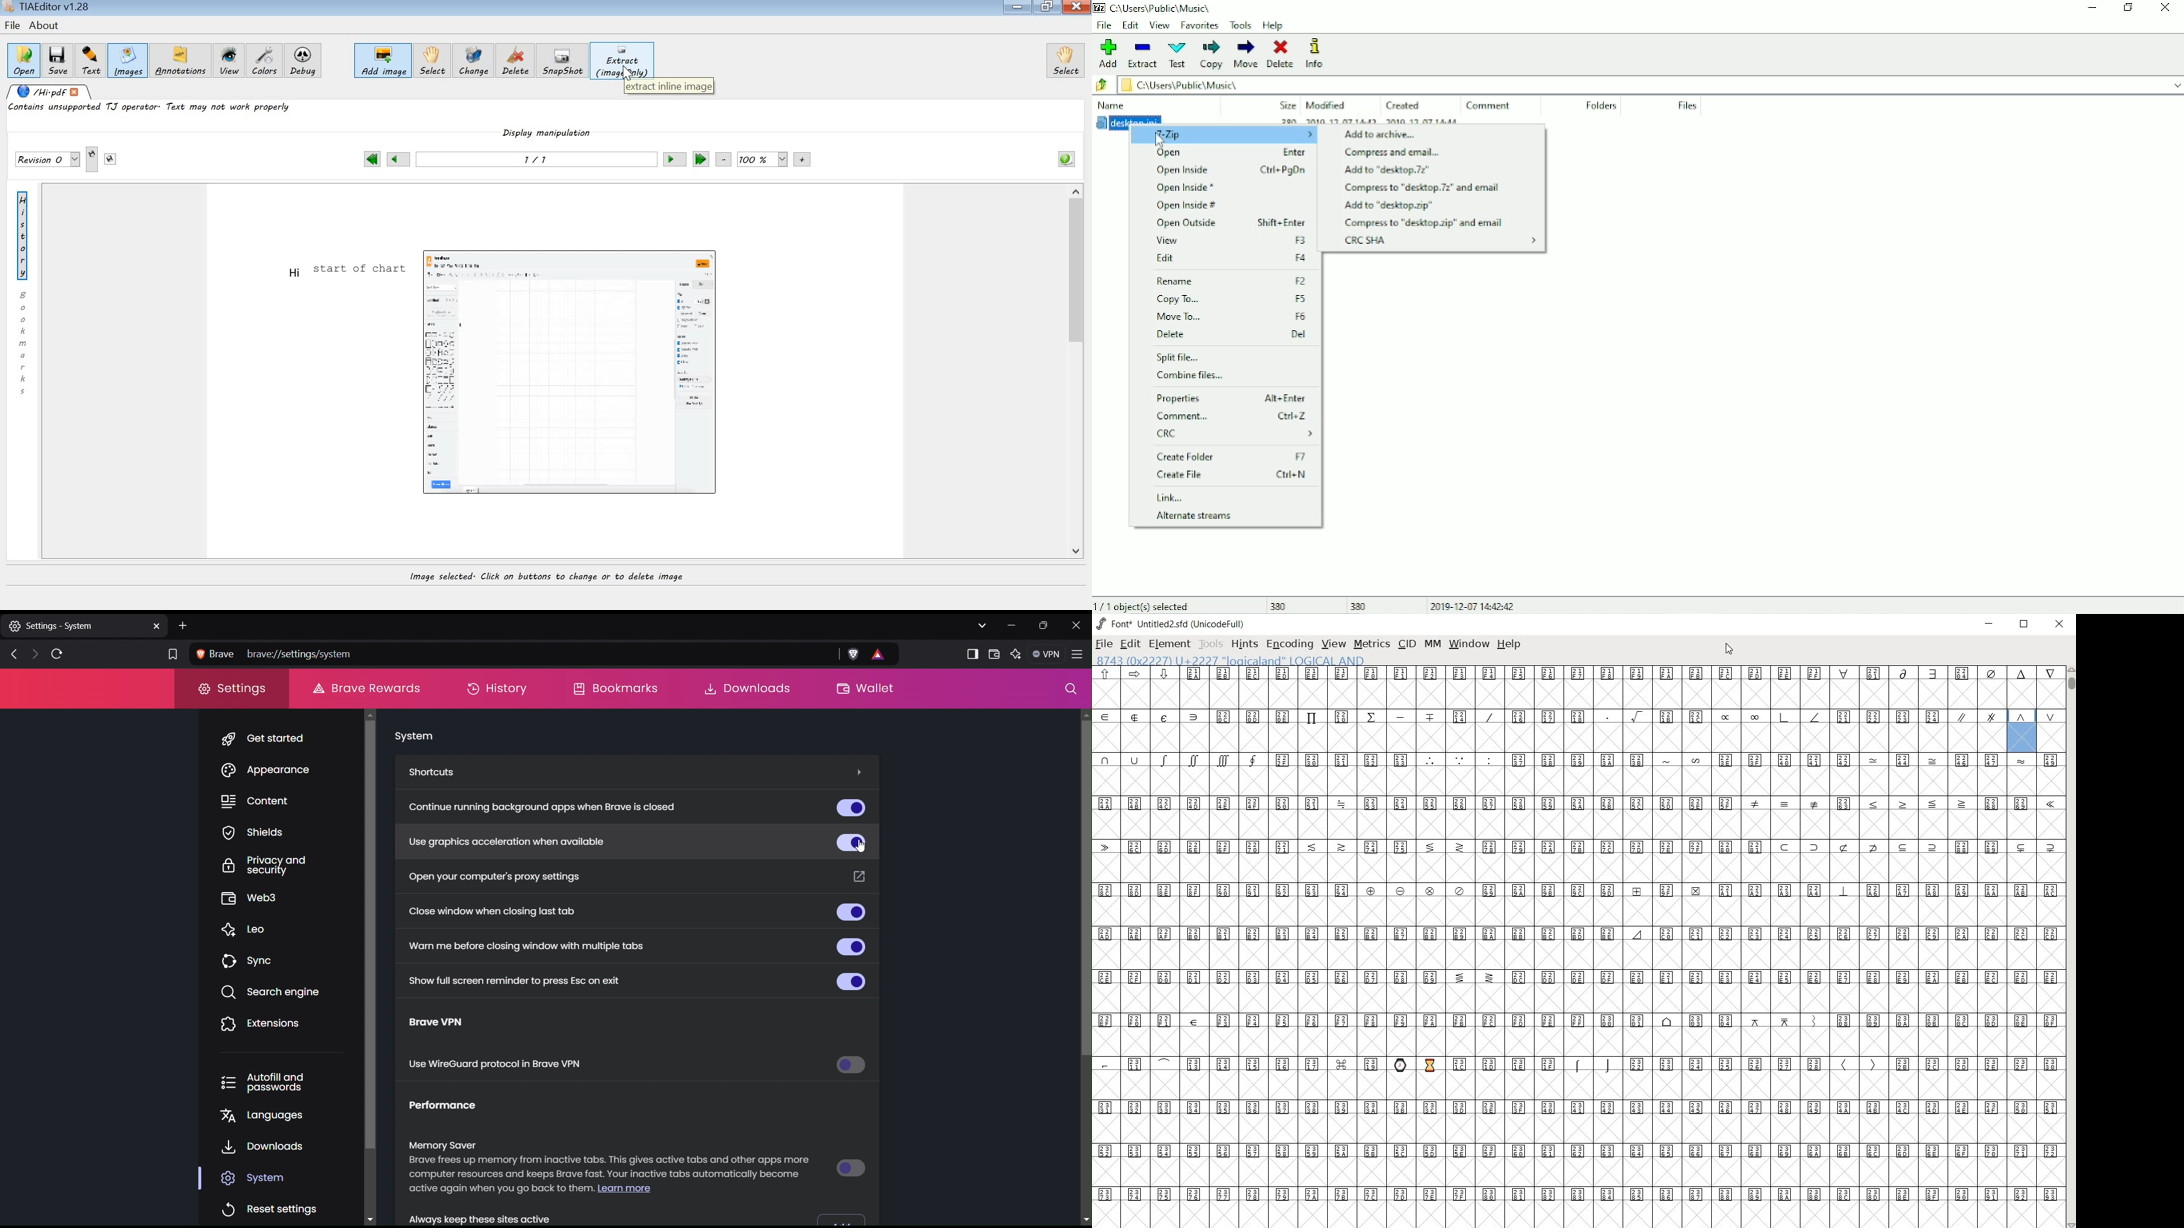 The width and height of the screenshot is (2184, 1232). Describe the element at coordinates (342, 271) in the screenshot. I see `text` at that location.